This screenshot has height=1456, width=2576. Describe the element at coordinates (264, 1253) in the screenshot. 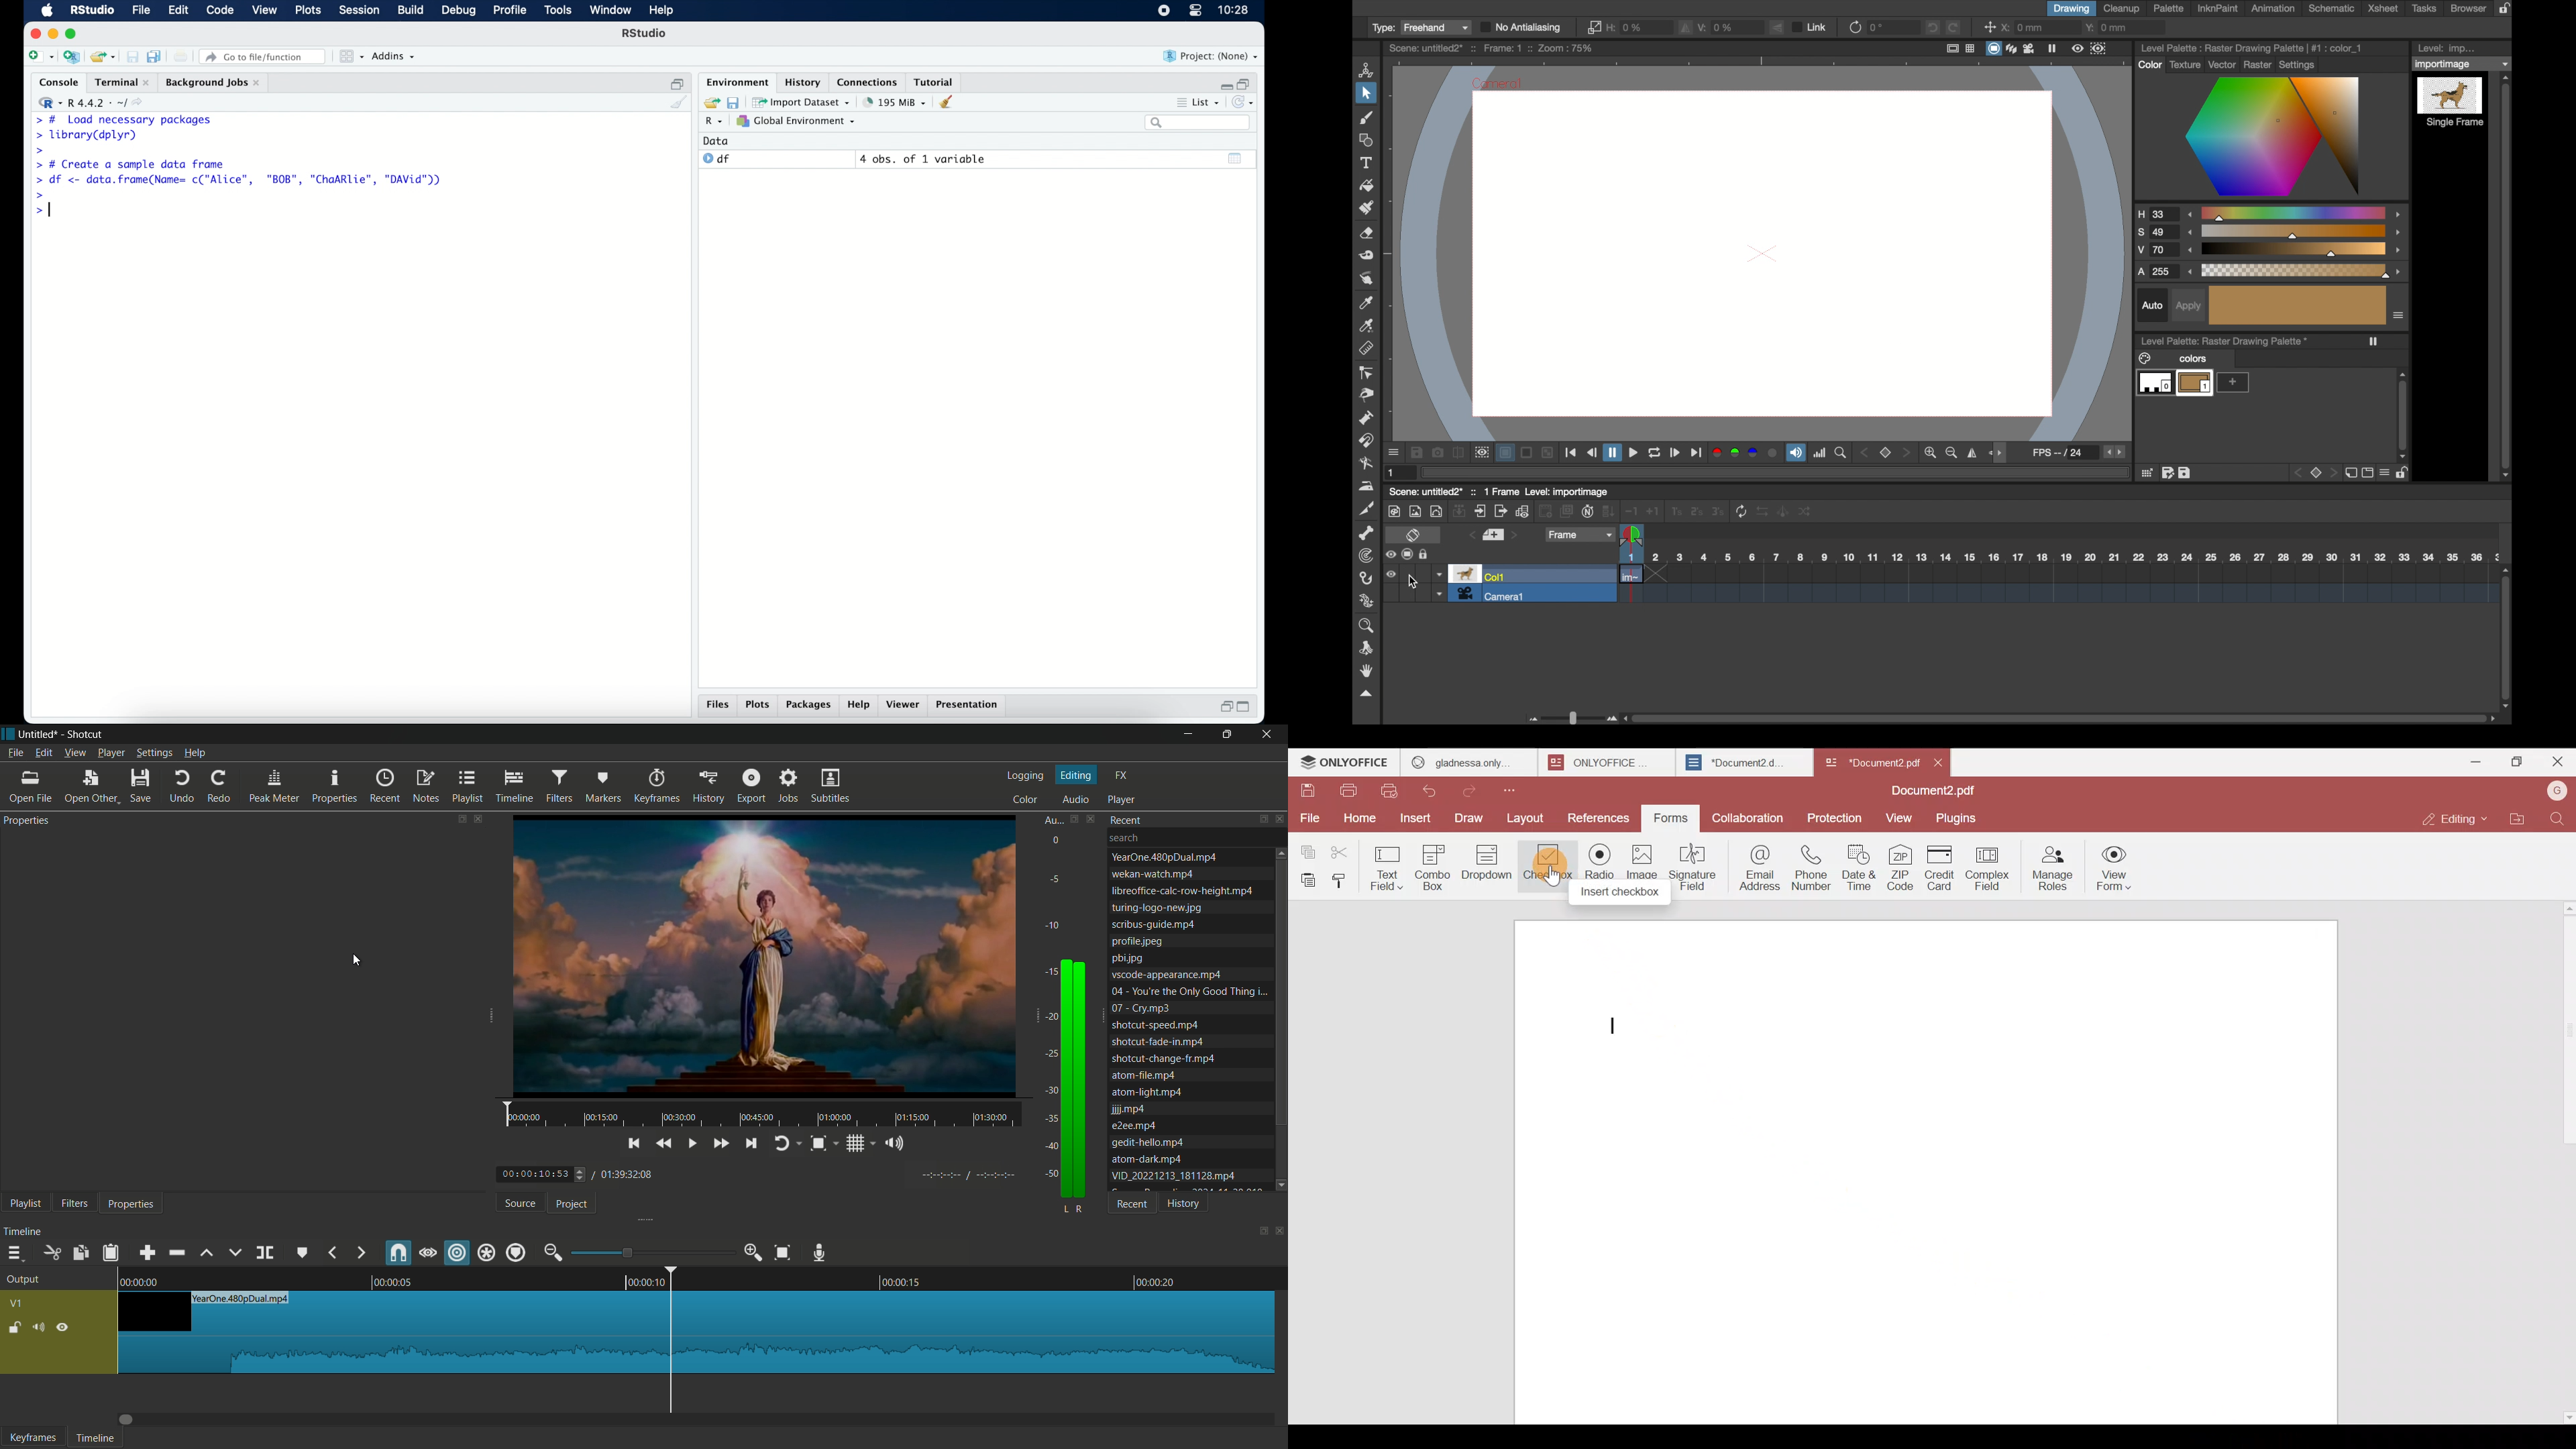

I see `split at playhead` at that location.